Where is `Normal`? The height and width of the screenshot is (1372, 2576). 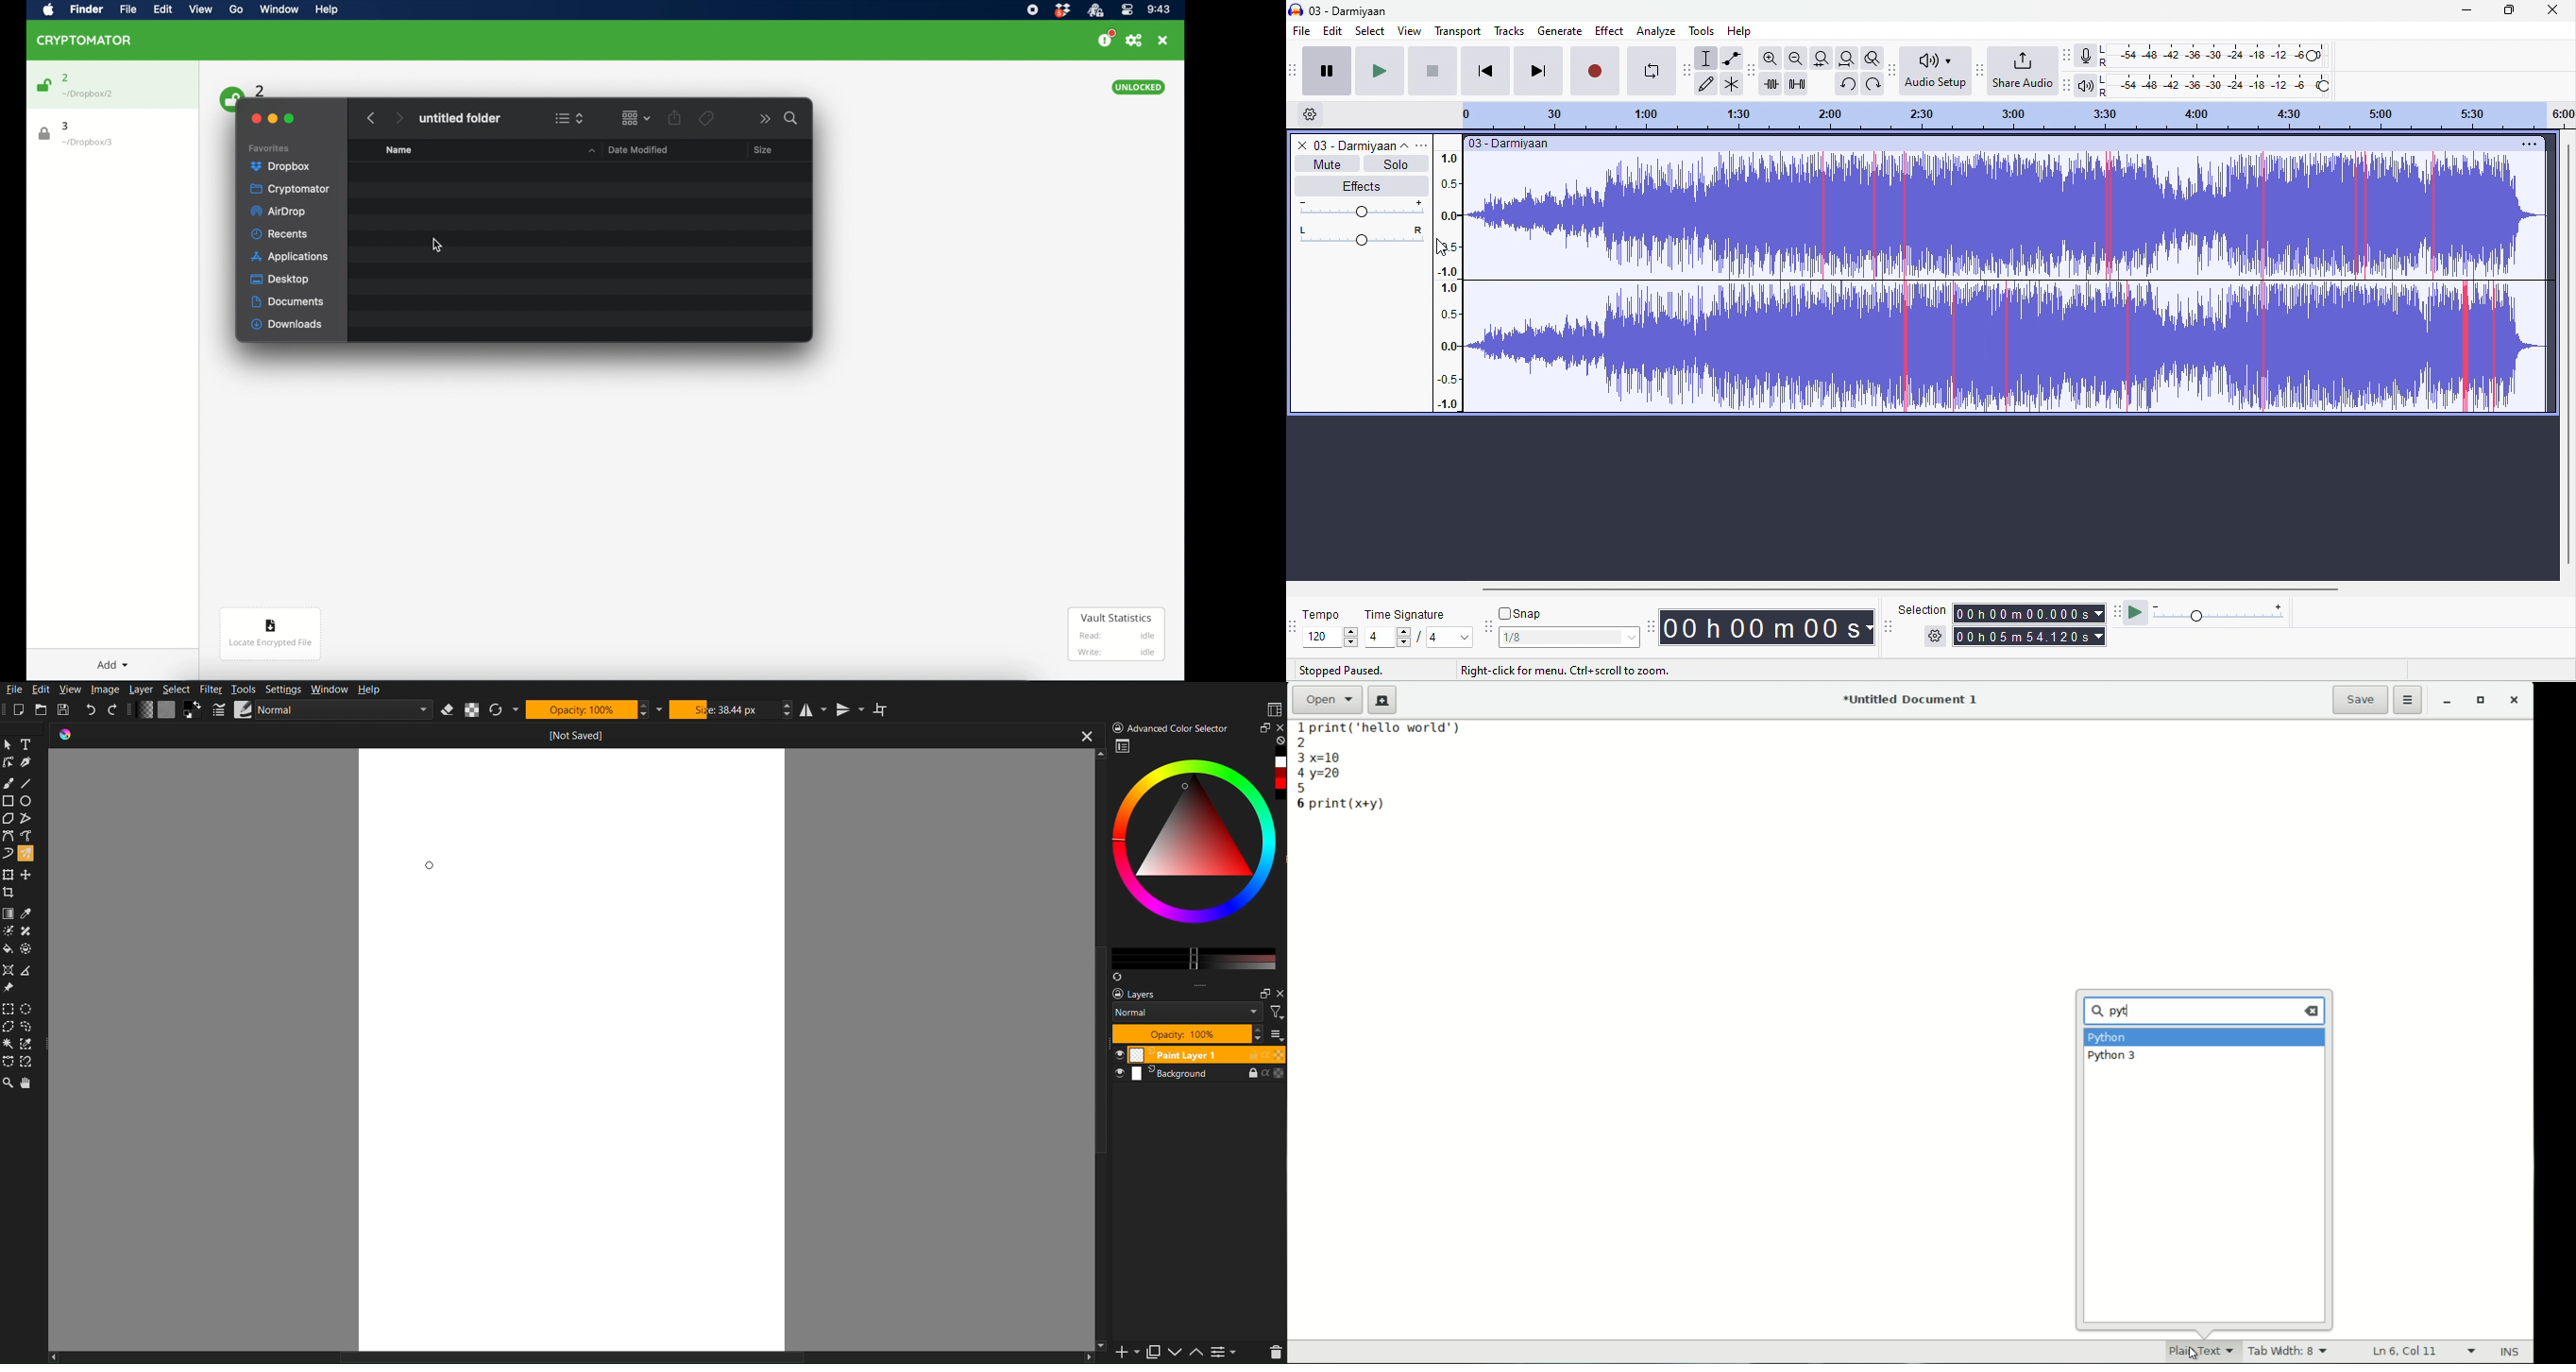 Normal is located at coordinates (1188, 1012).